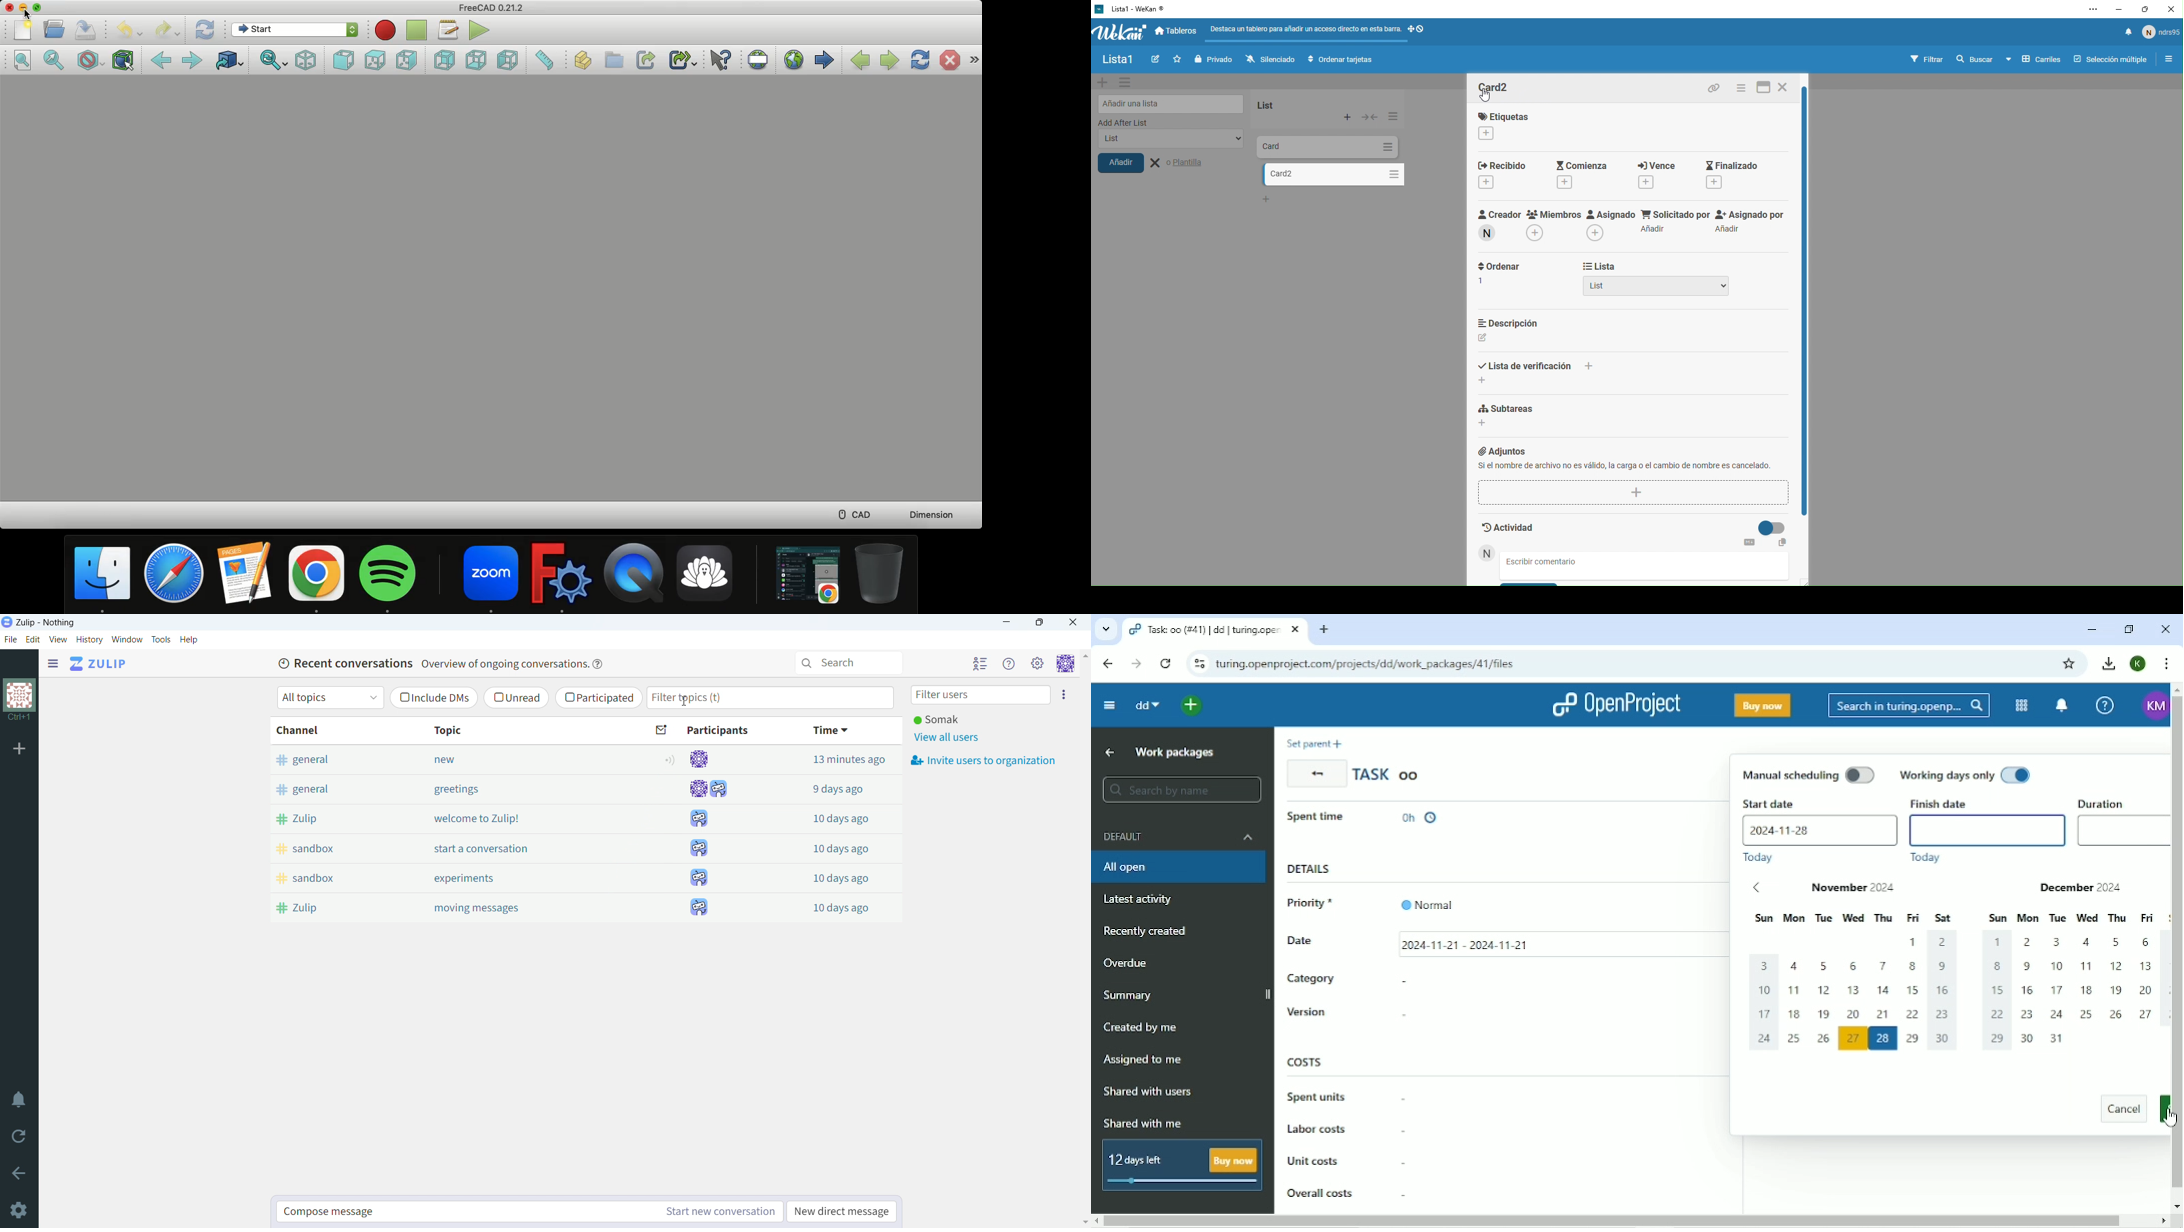 The width and height of the screenshot is (2184, 1232). I want to click on List, so click(1656, 289).